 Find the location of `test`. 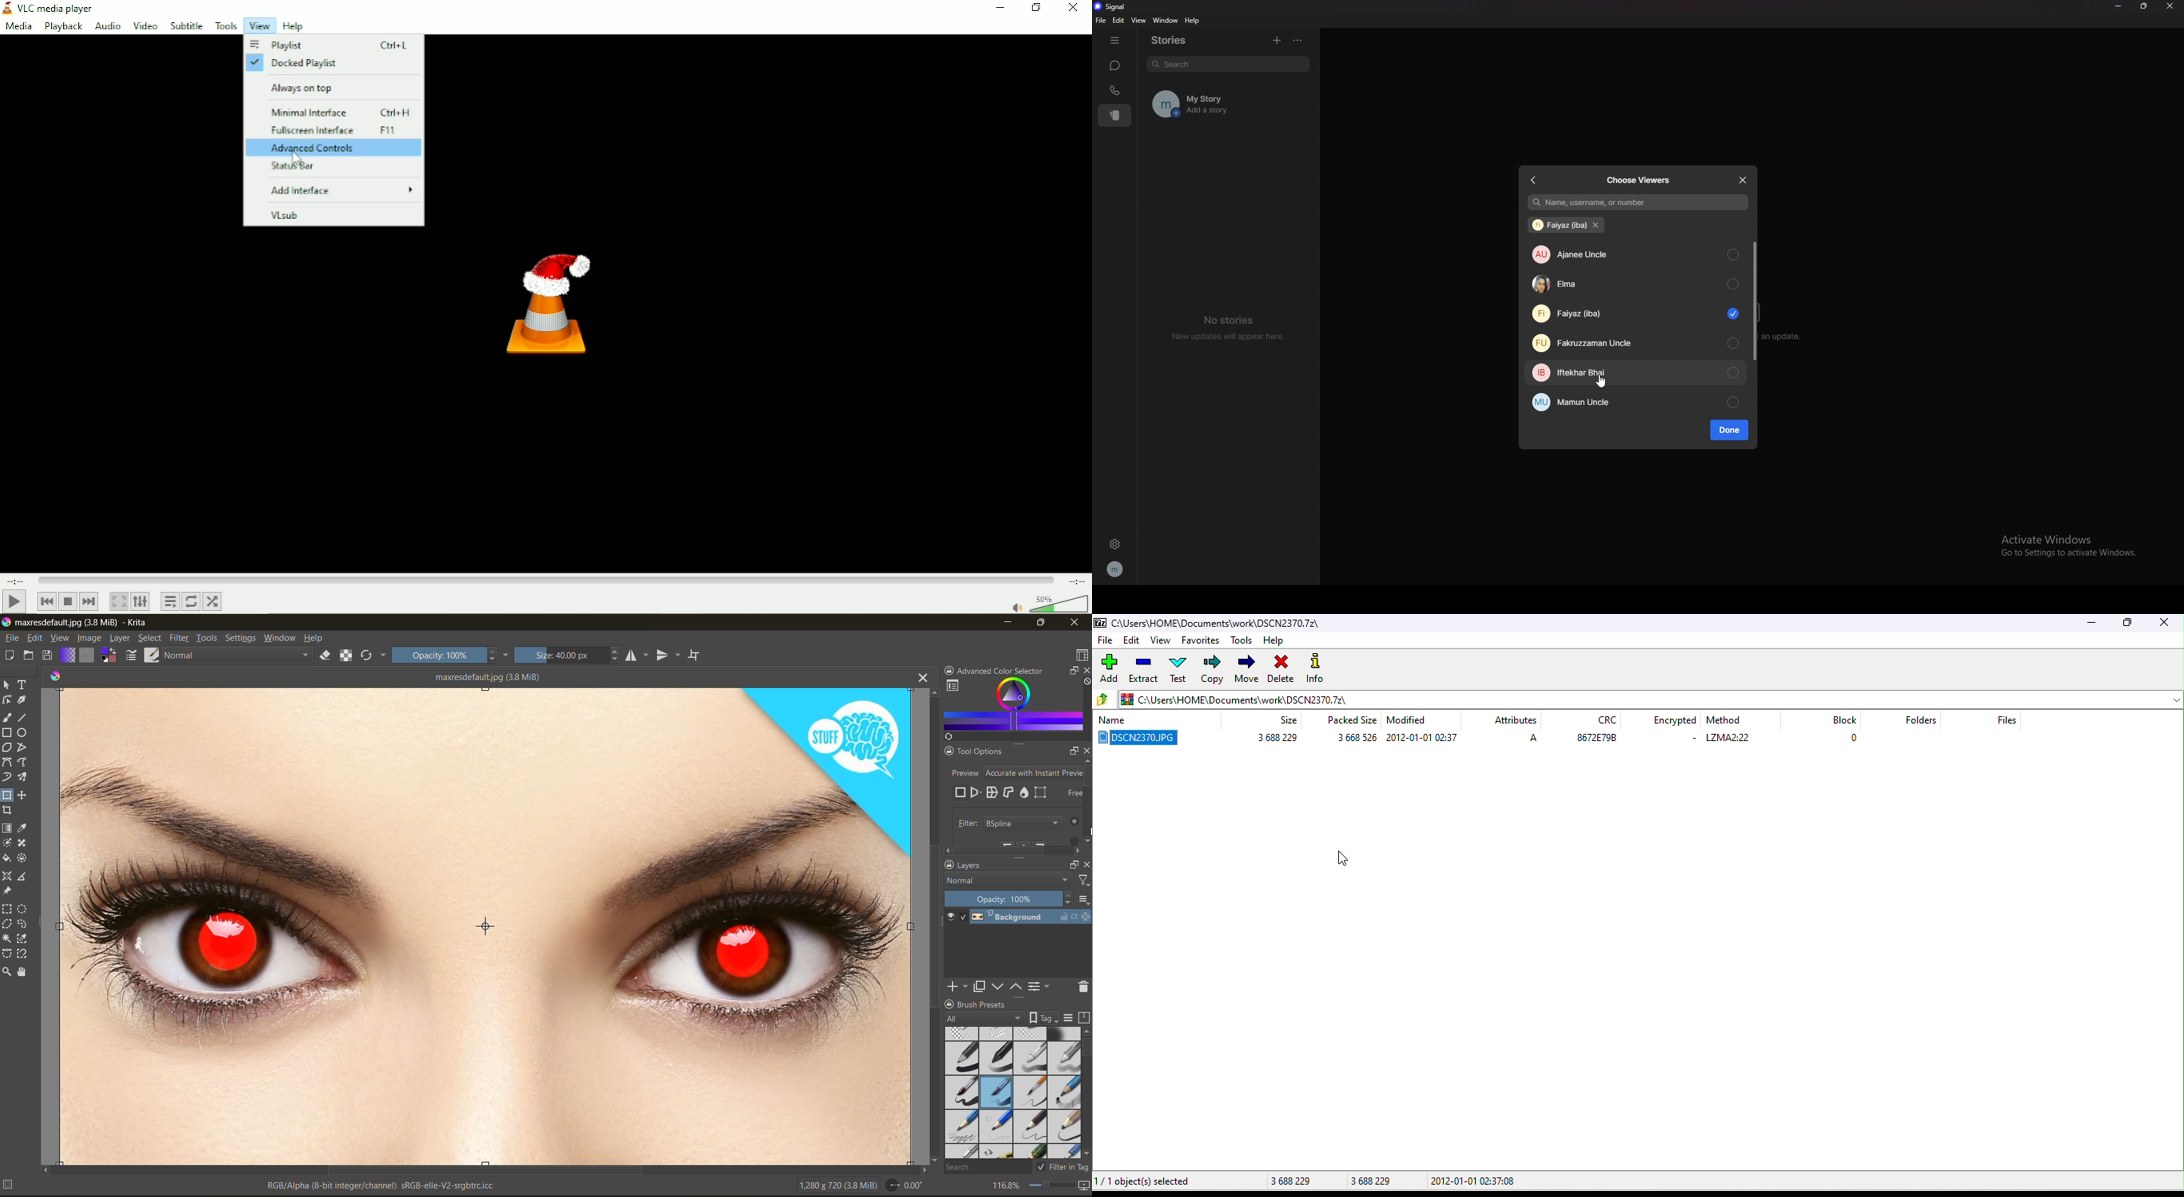

test is located at coordinates (1178, 671).